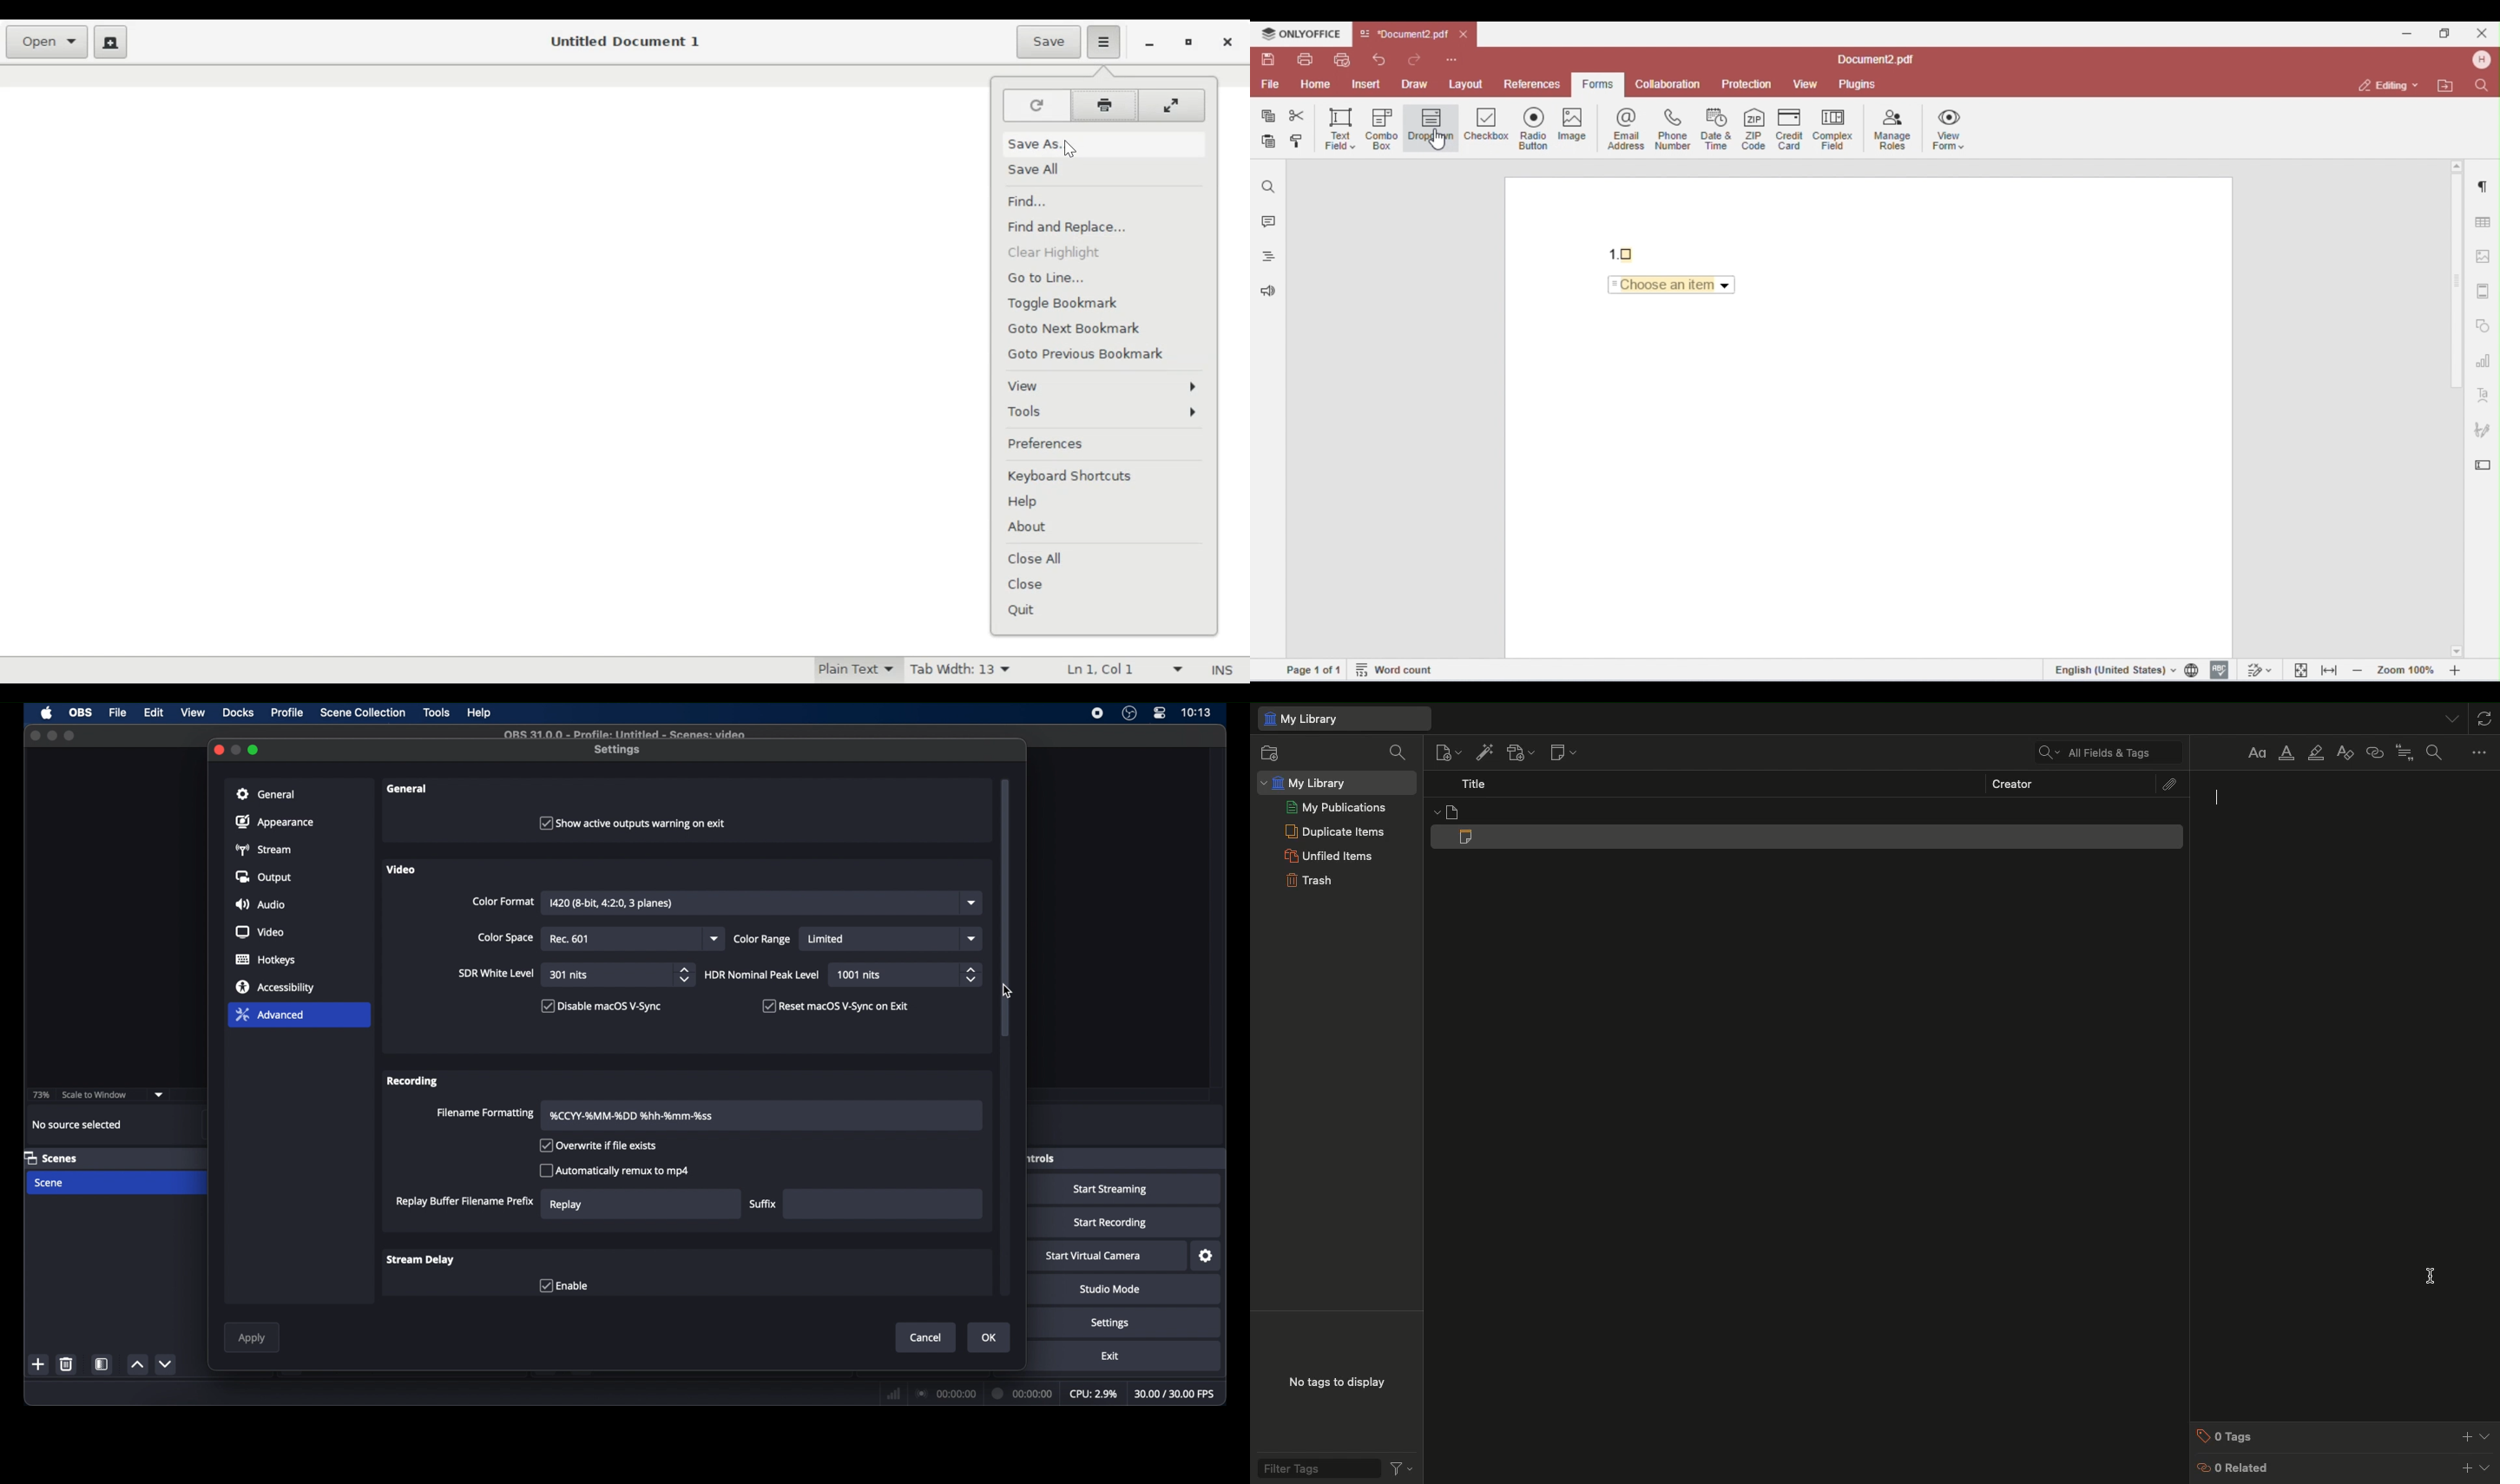 Image resolution: width=2520 pixels, height=1484 pixels. I want to click on view, so click(194, 713).